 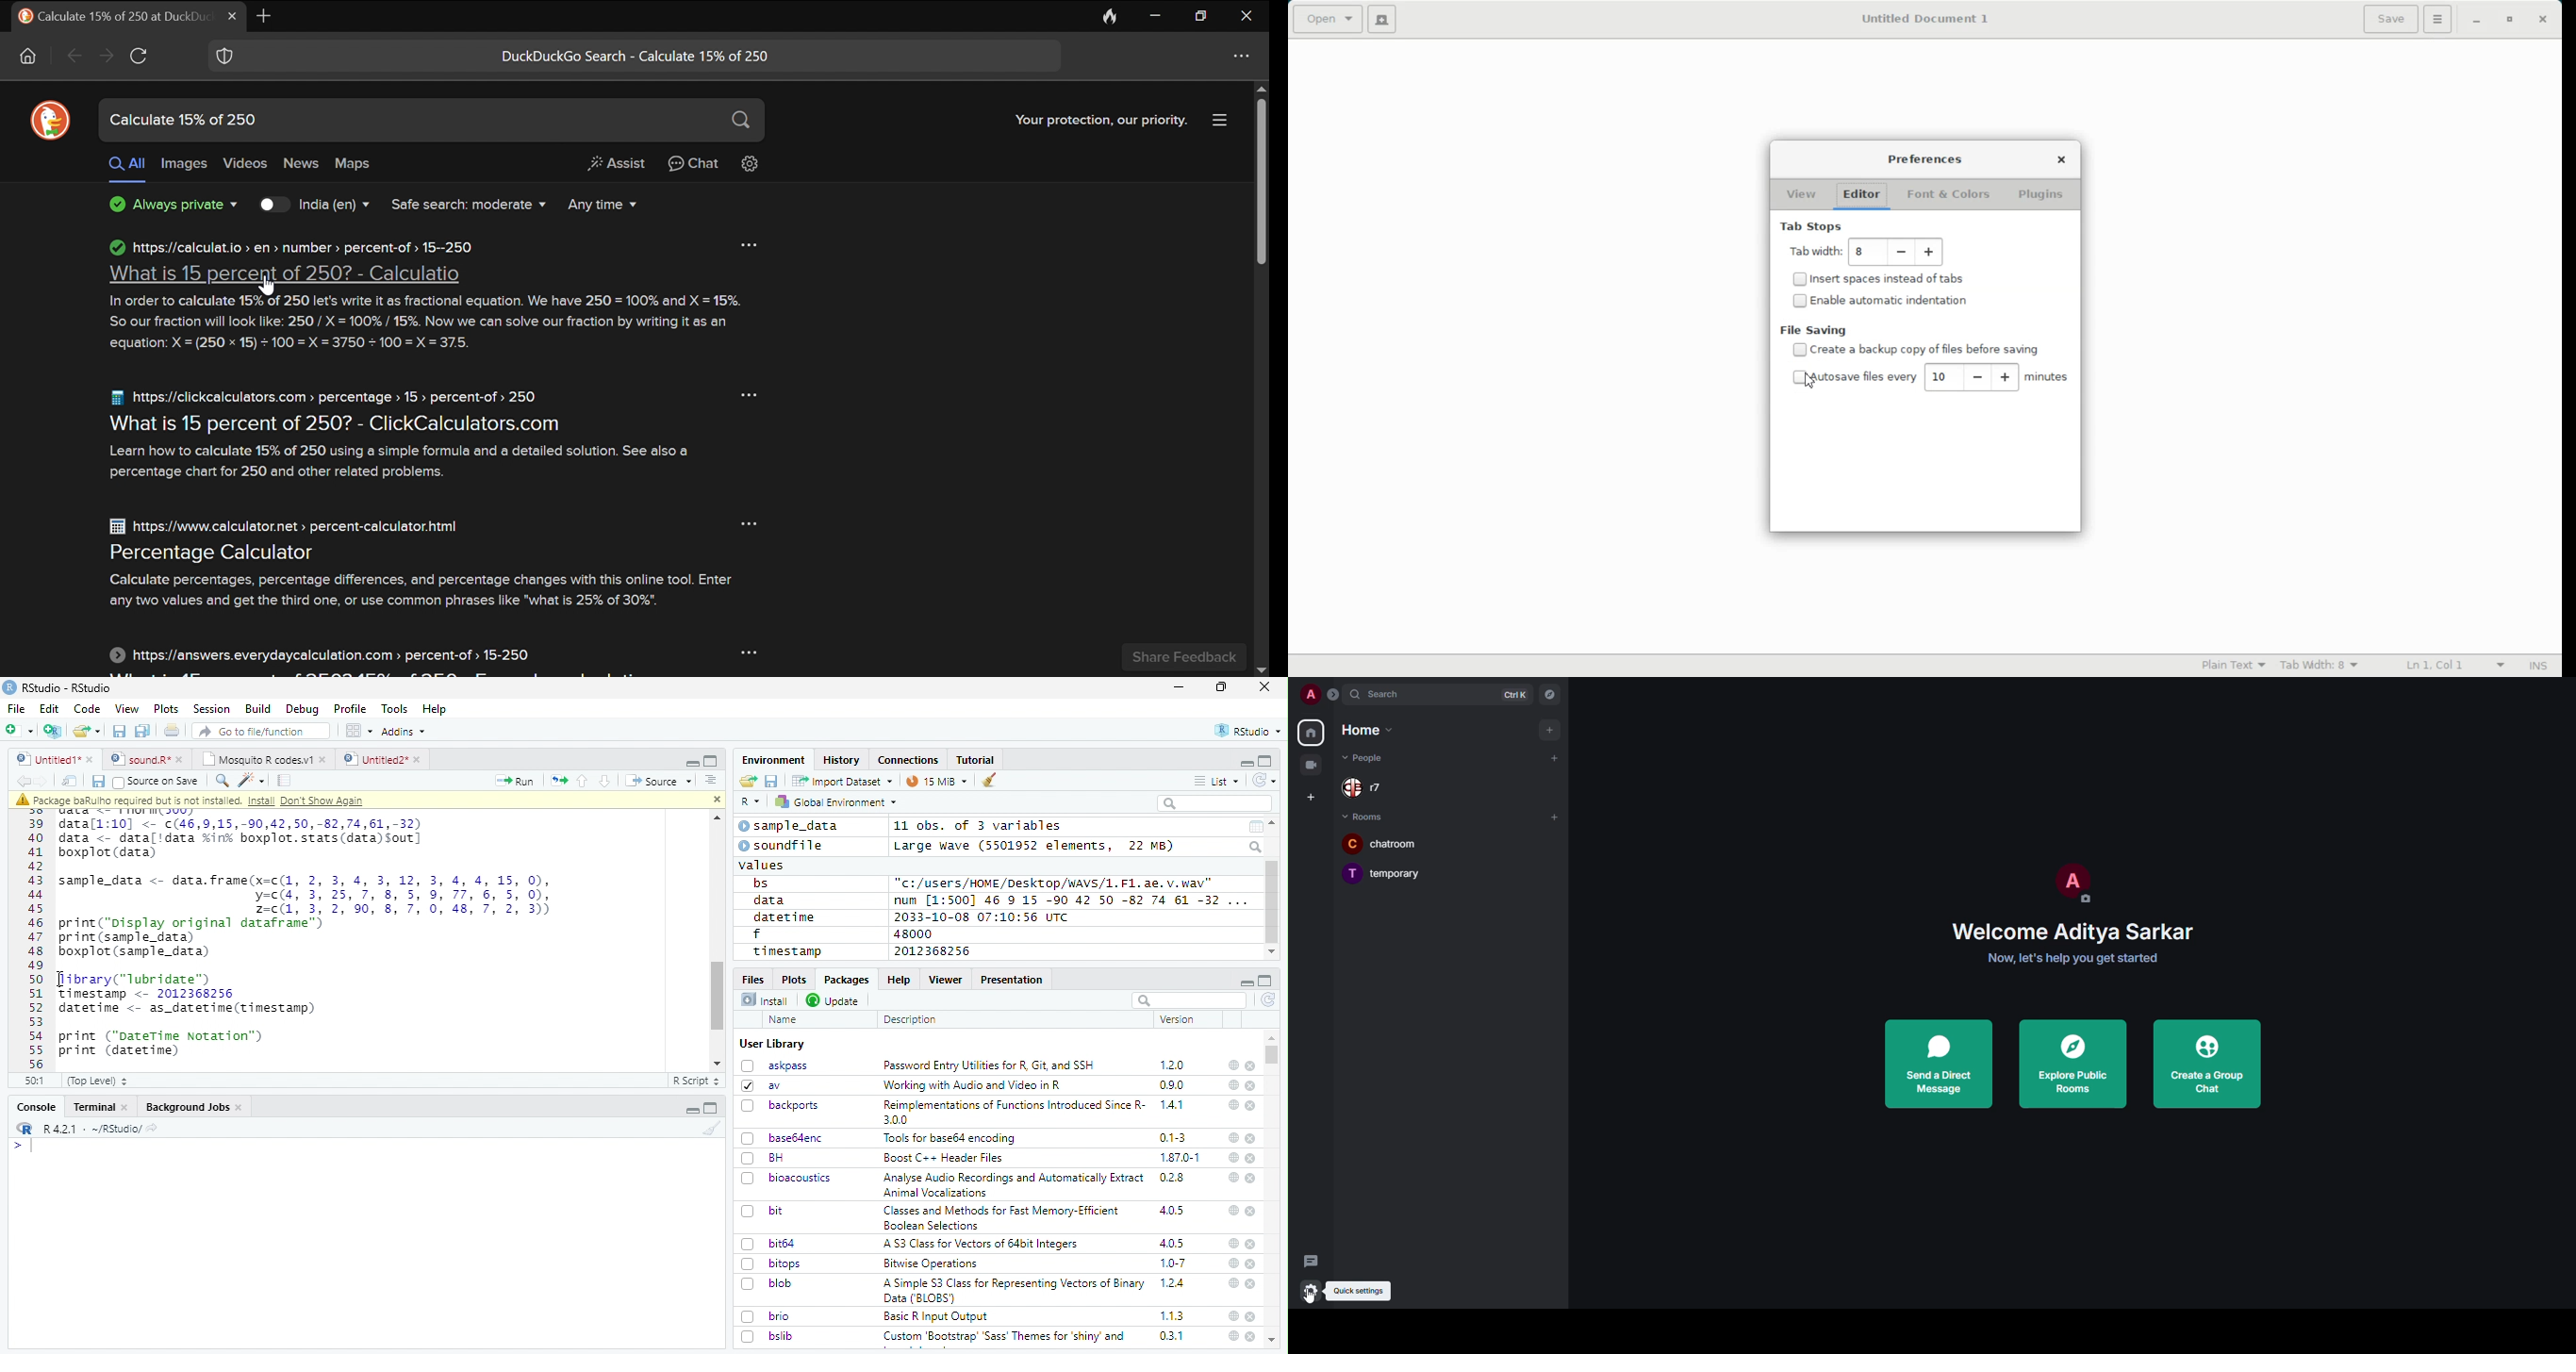 What do you see at coordinates (359, 731) in the screenshot?
I see `Workspace panes` at bounding box center [359, 731].